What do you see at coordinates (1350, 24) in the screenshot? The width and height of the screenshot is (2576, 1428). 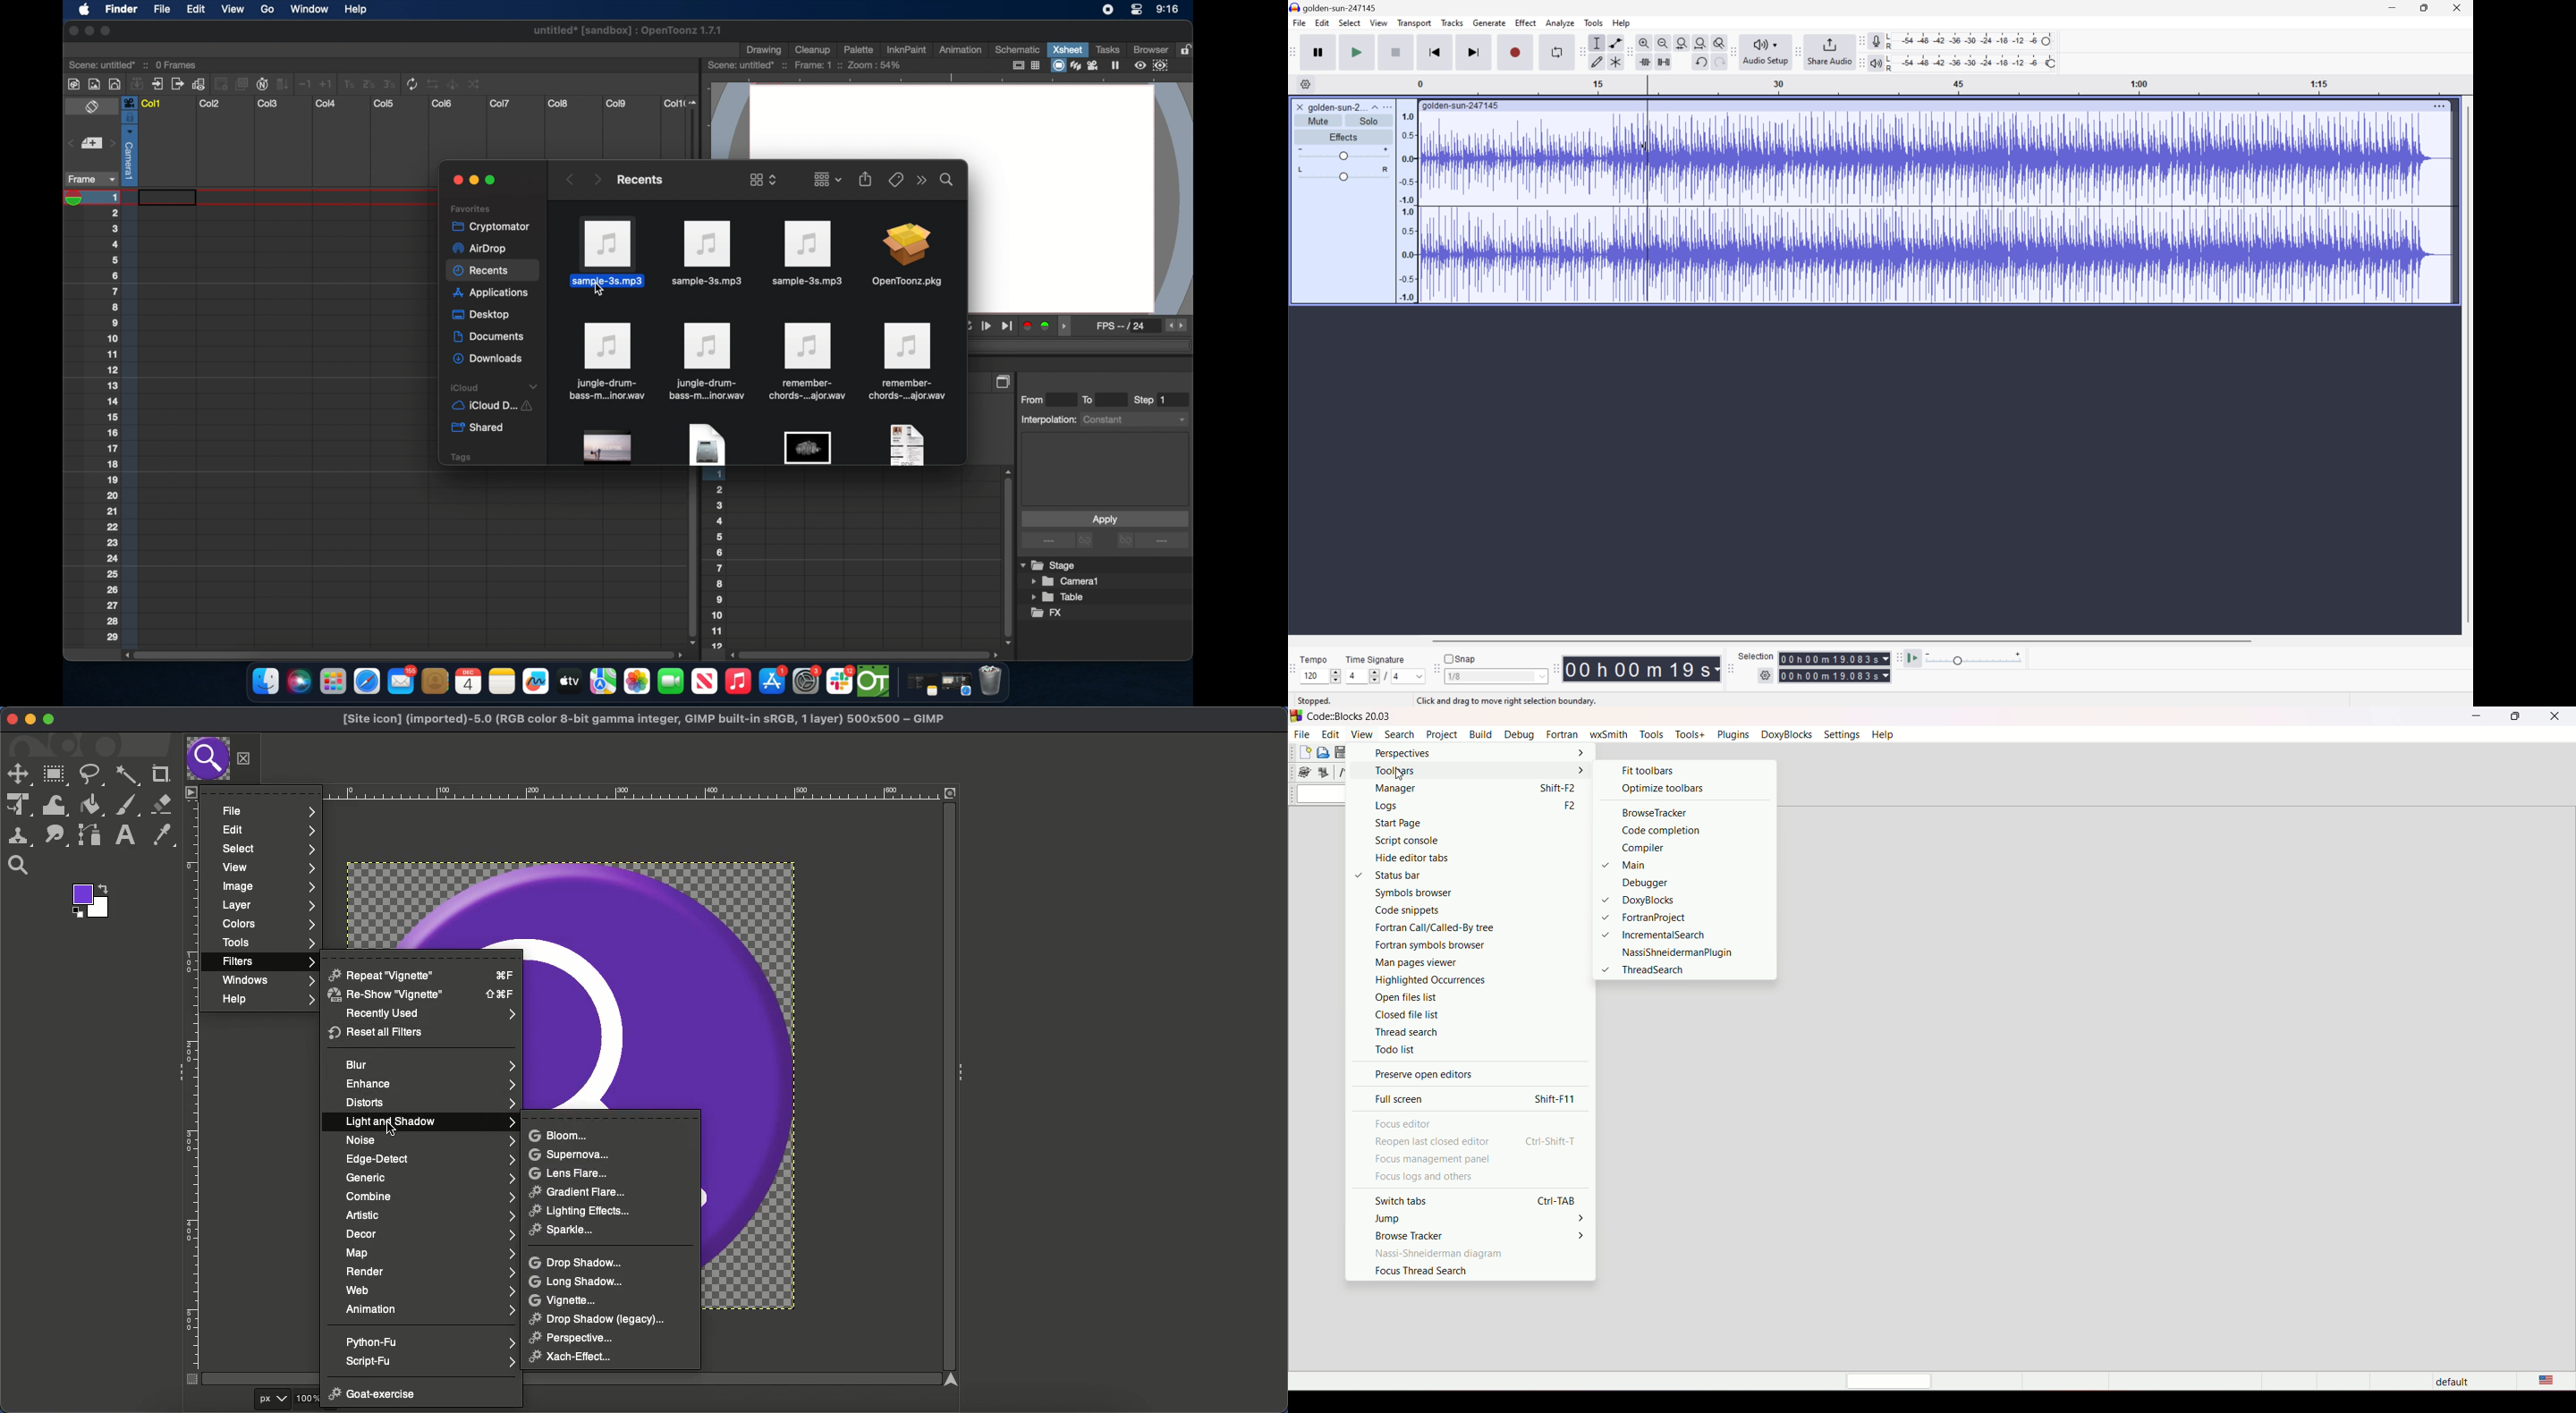 I see `Select` at bounding box center [1350, 24].